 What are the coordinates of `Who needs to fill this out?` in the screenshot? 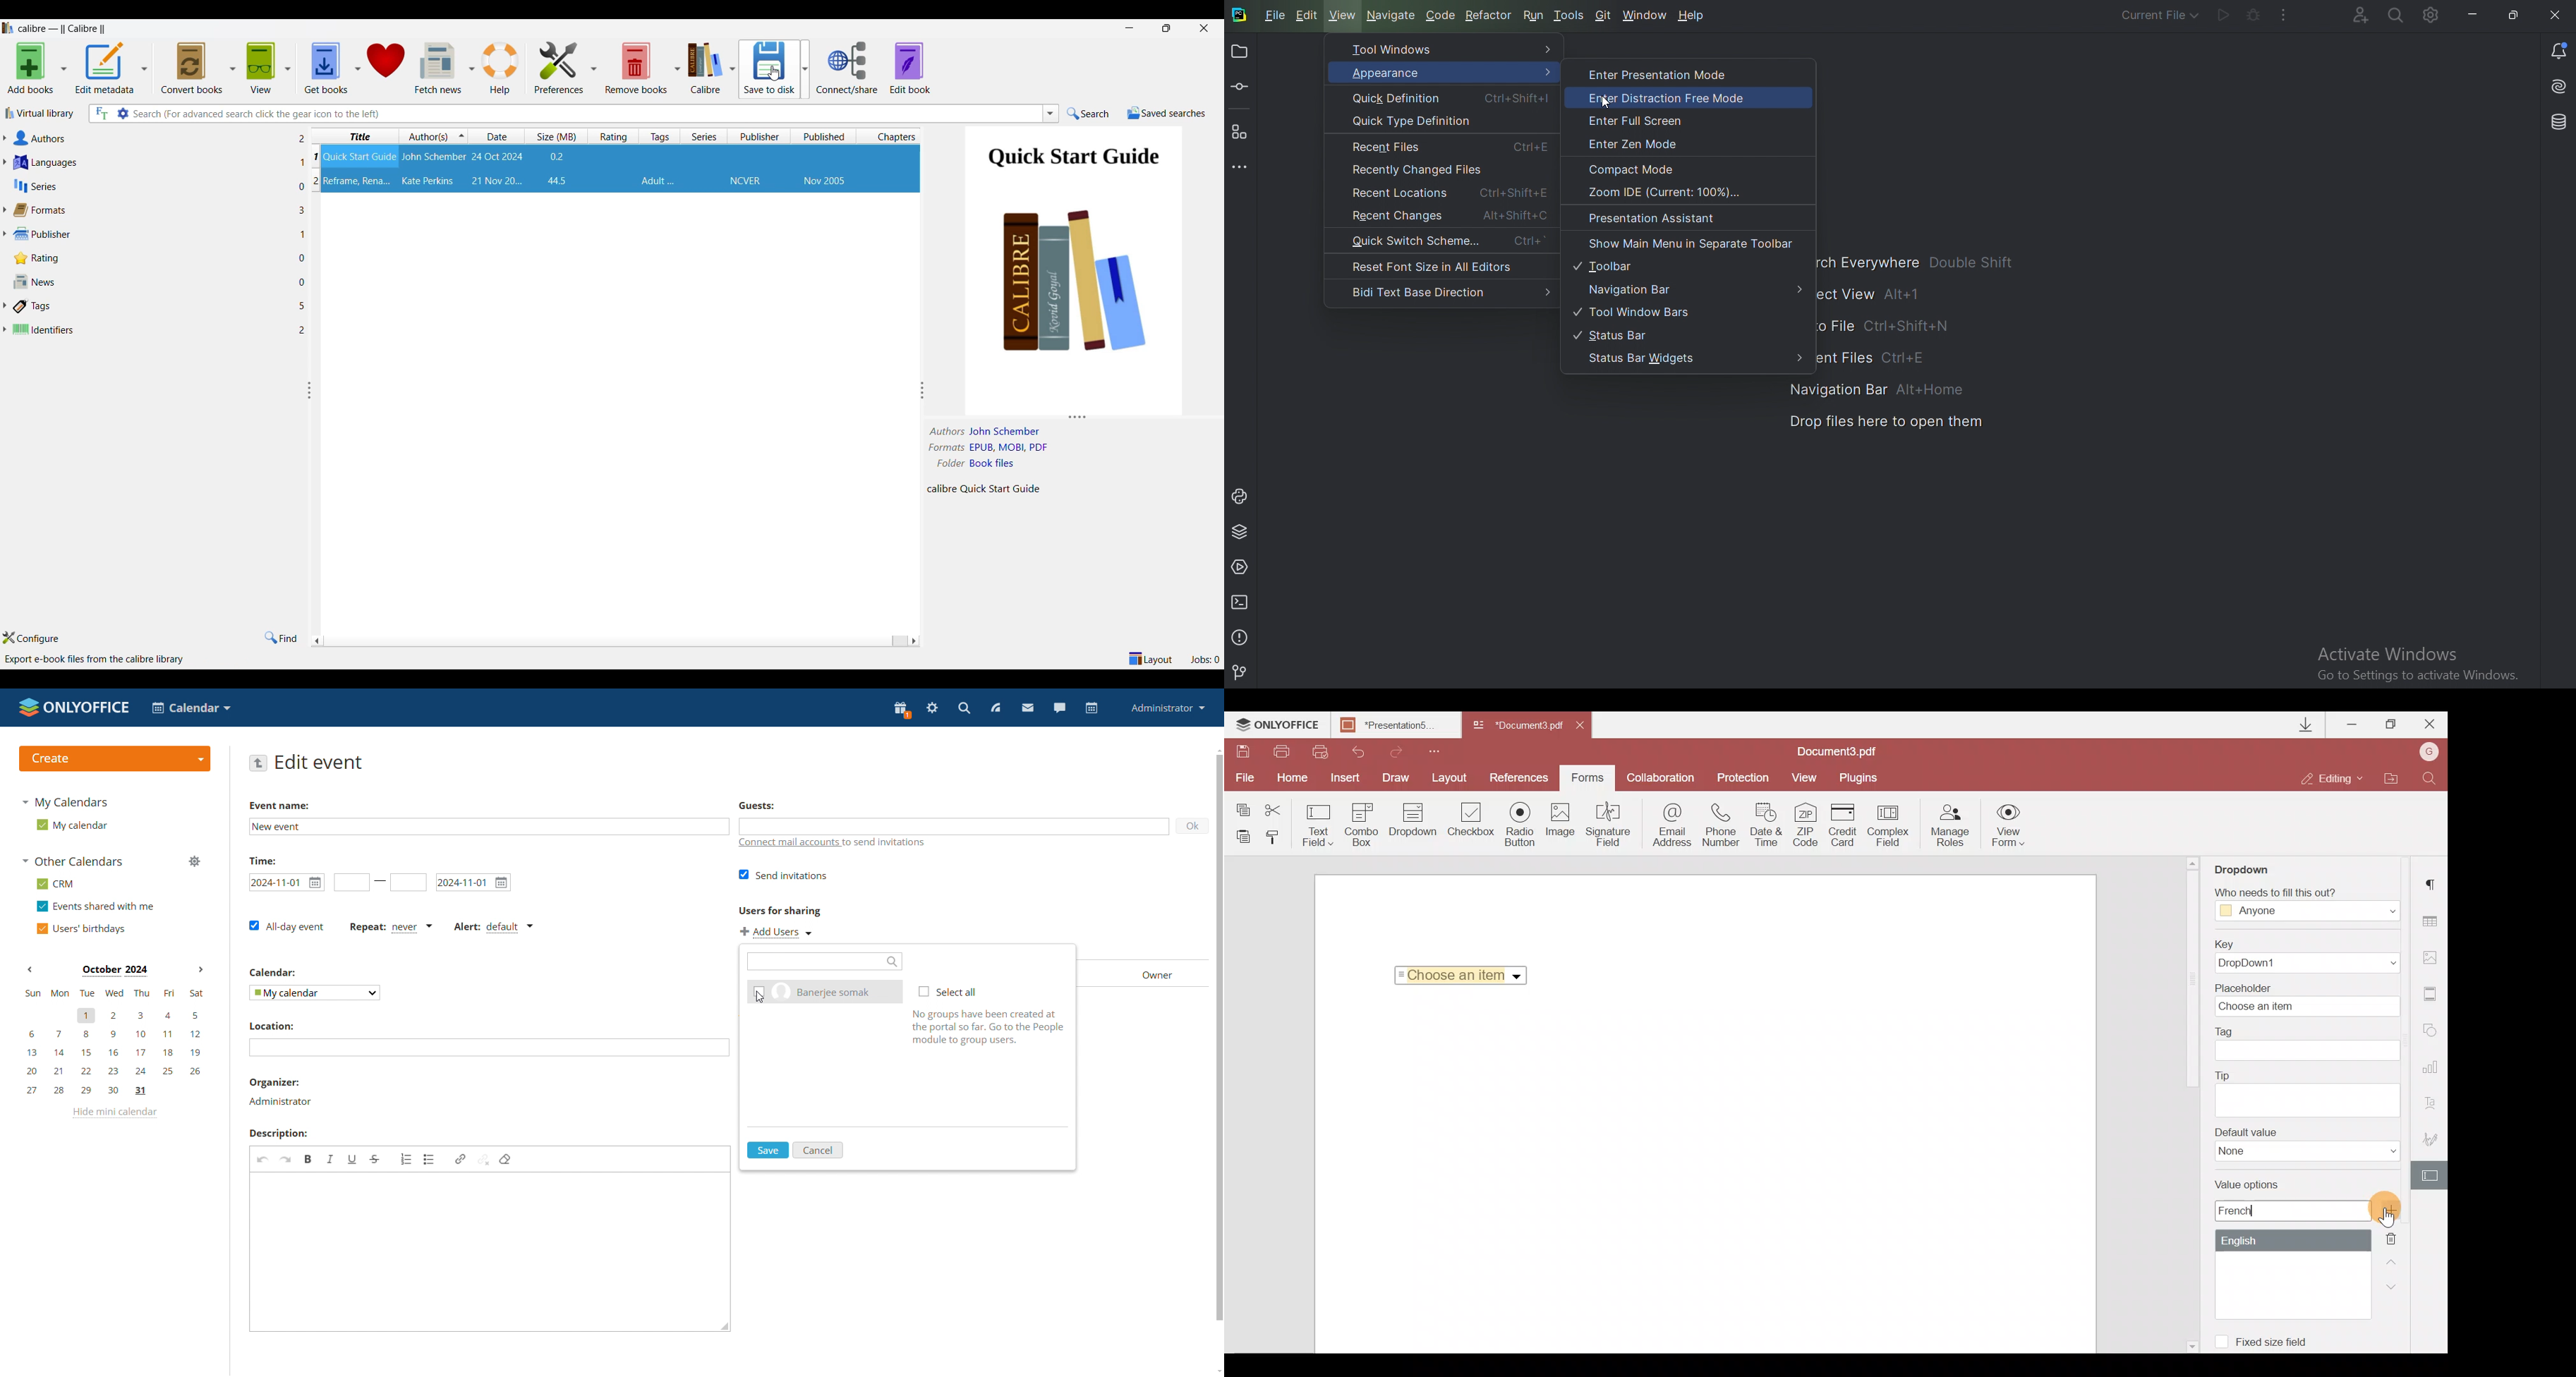 It's located at (2307, 900).